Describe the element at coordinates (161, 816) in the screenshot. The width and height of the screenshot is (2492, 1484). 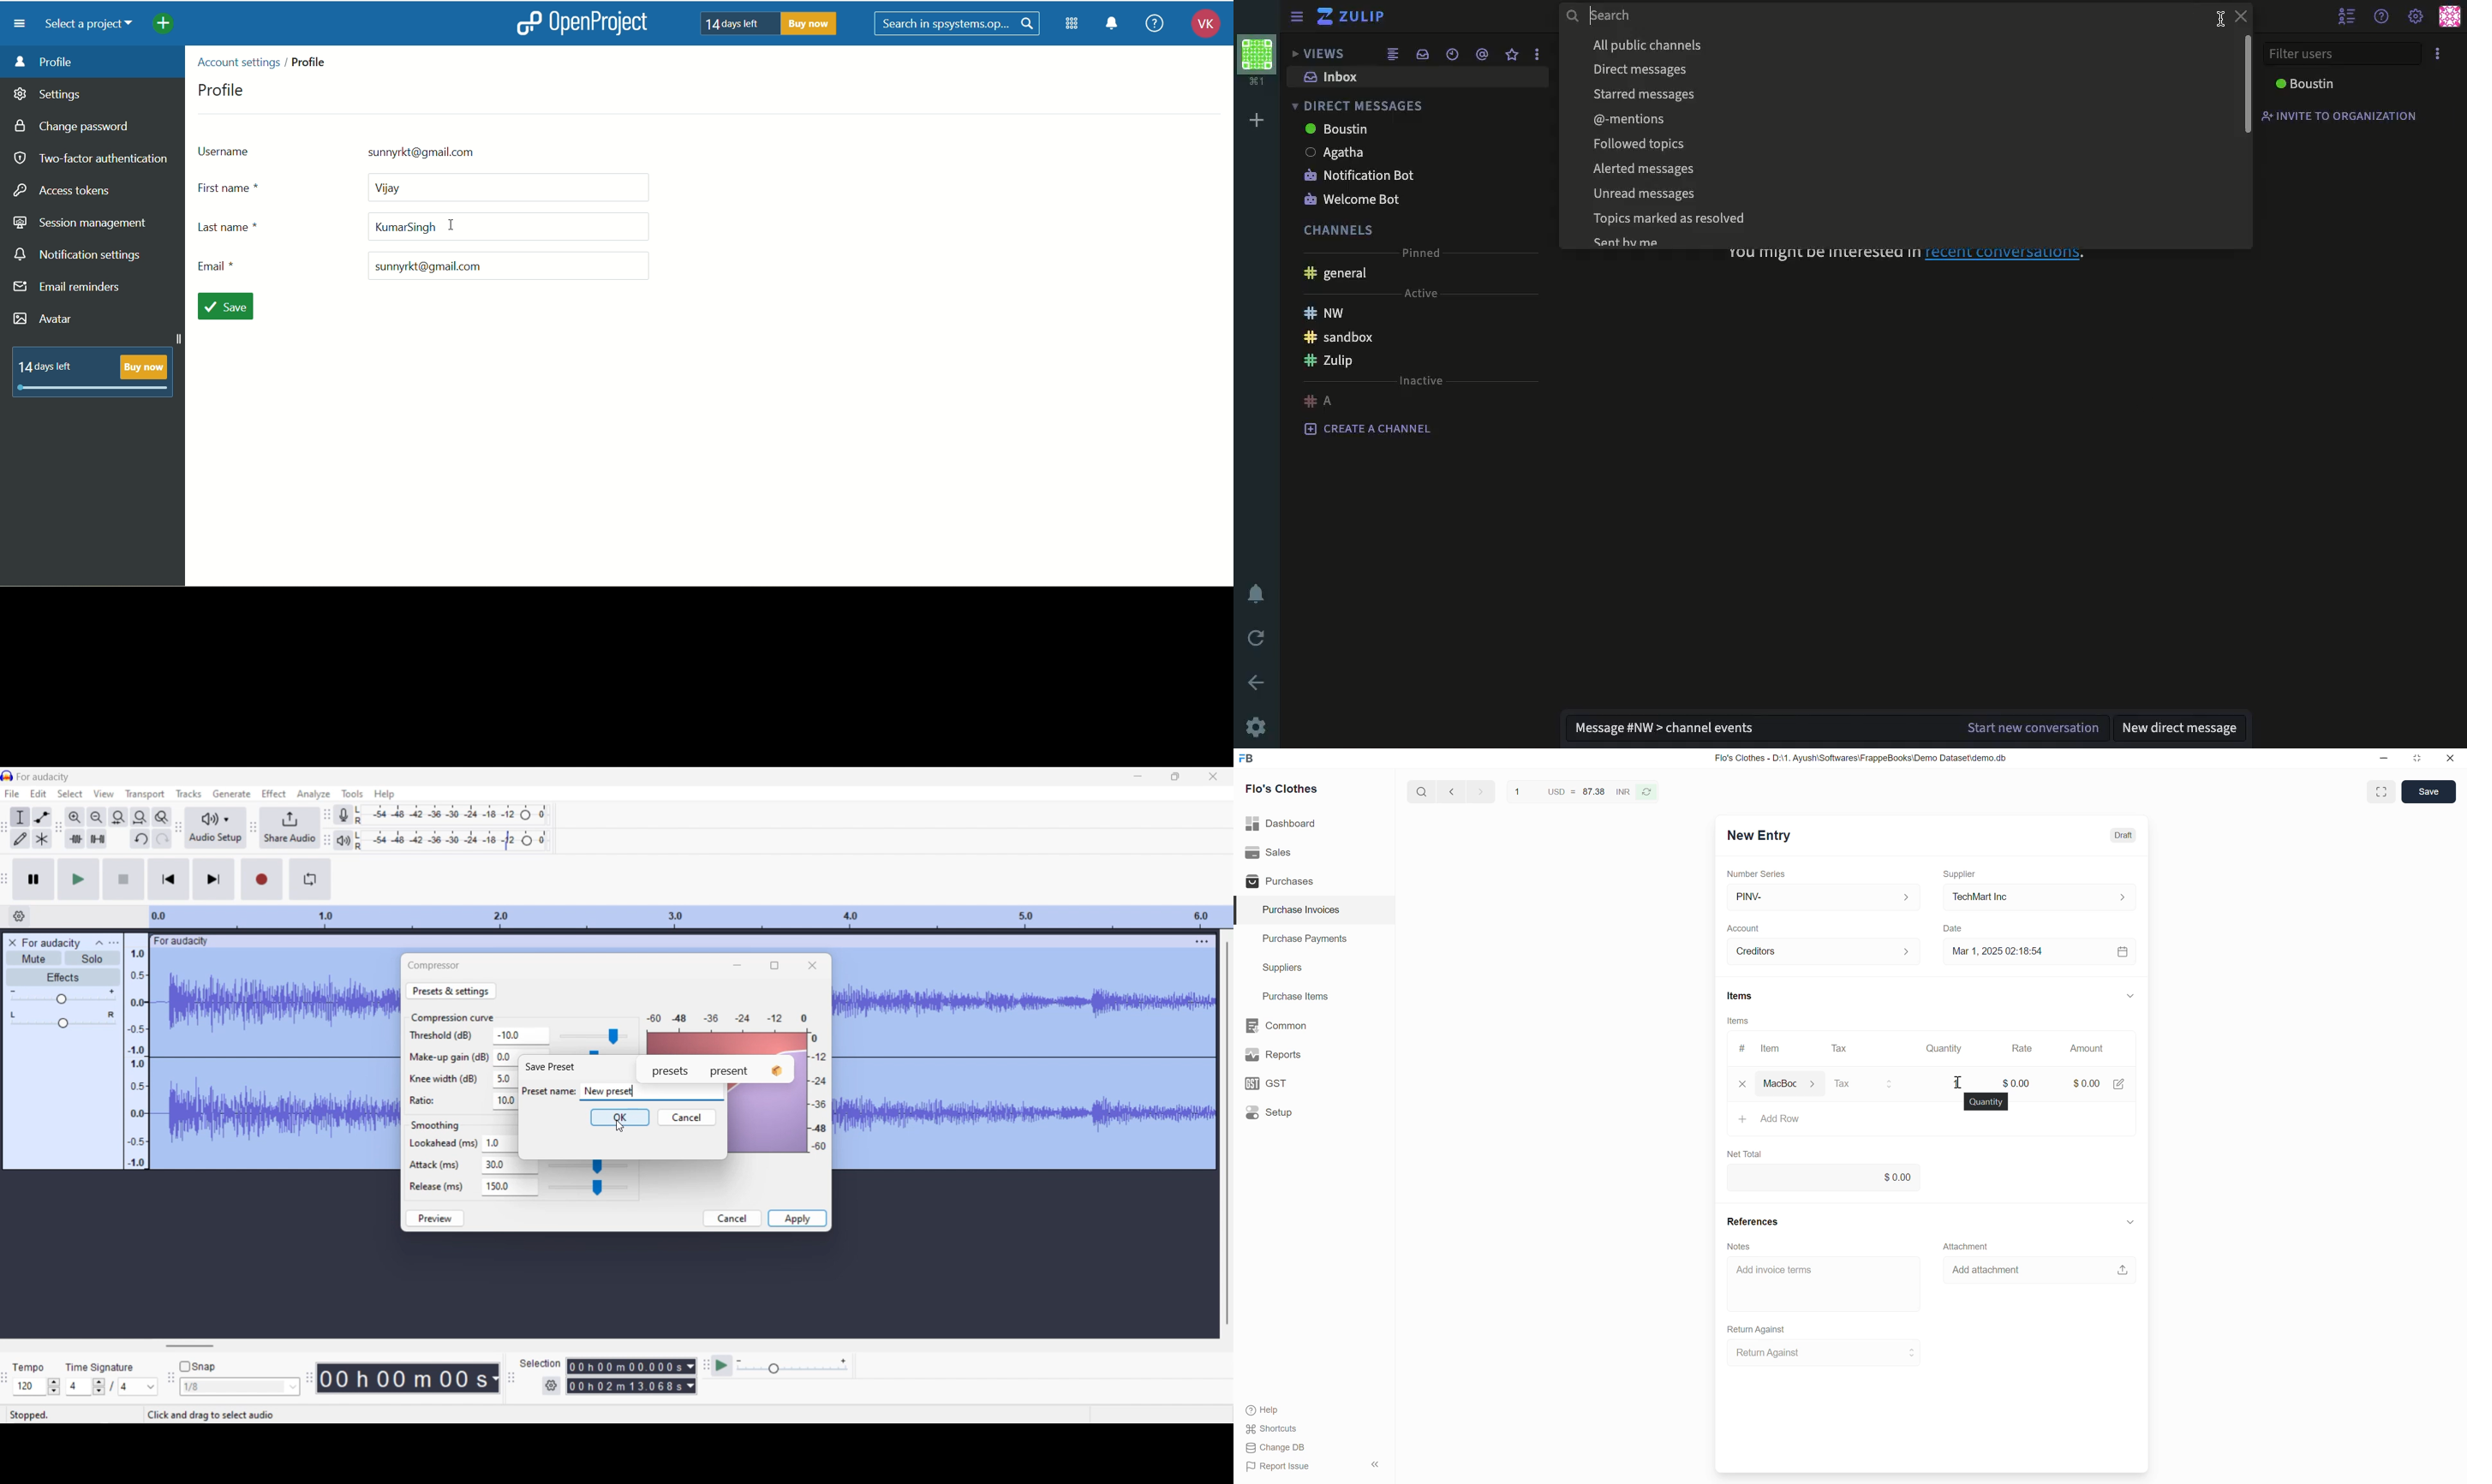
I see `Zoom toggle` at that location.